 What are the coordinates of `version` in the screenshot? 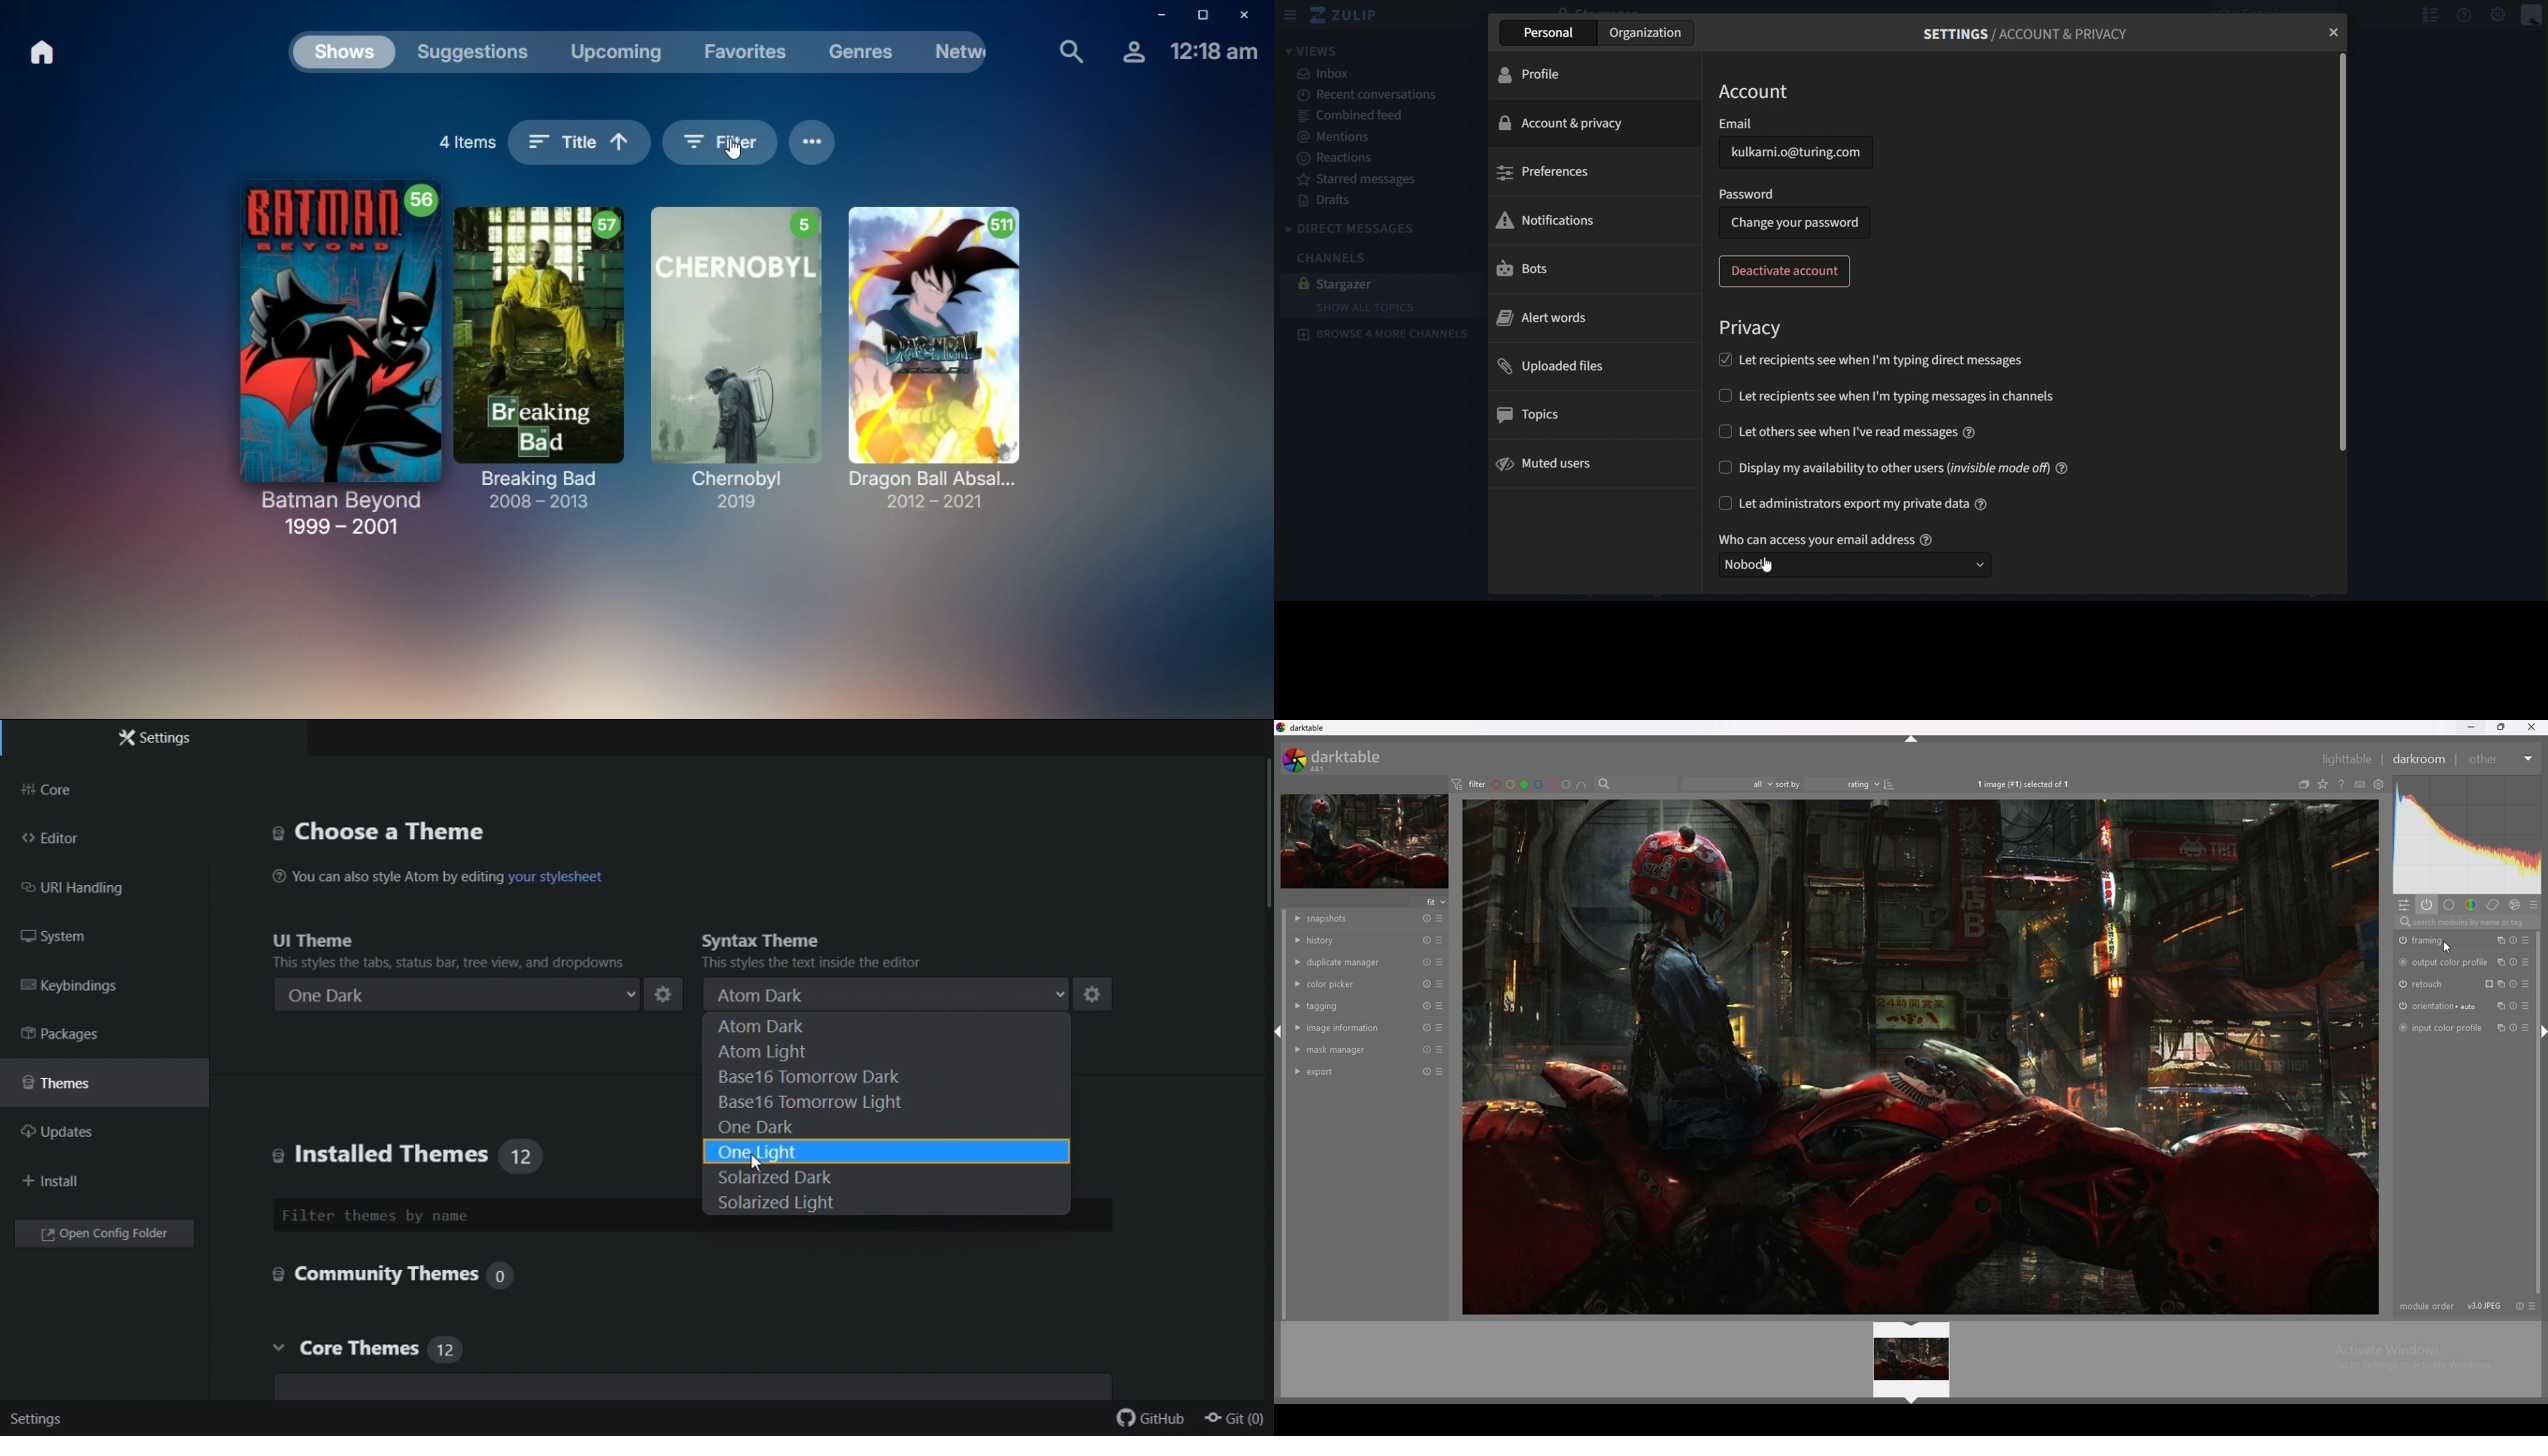 It's located at (2485, 1306).